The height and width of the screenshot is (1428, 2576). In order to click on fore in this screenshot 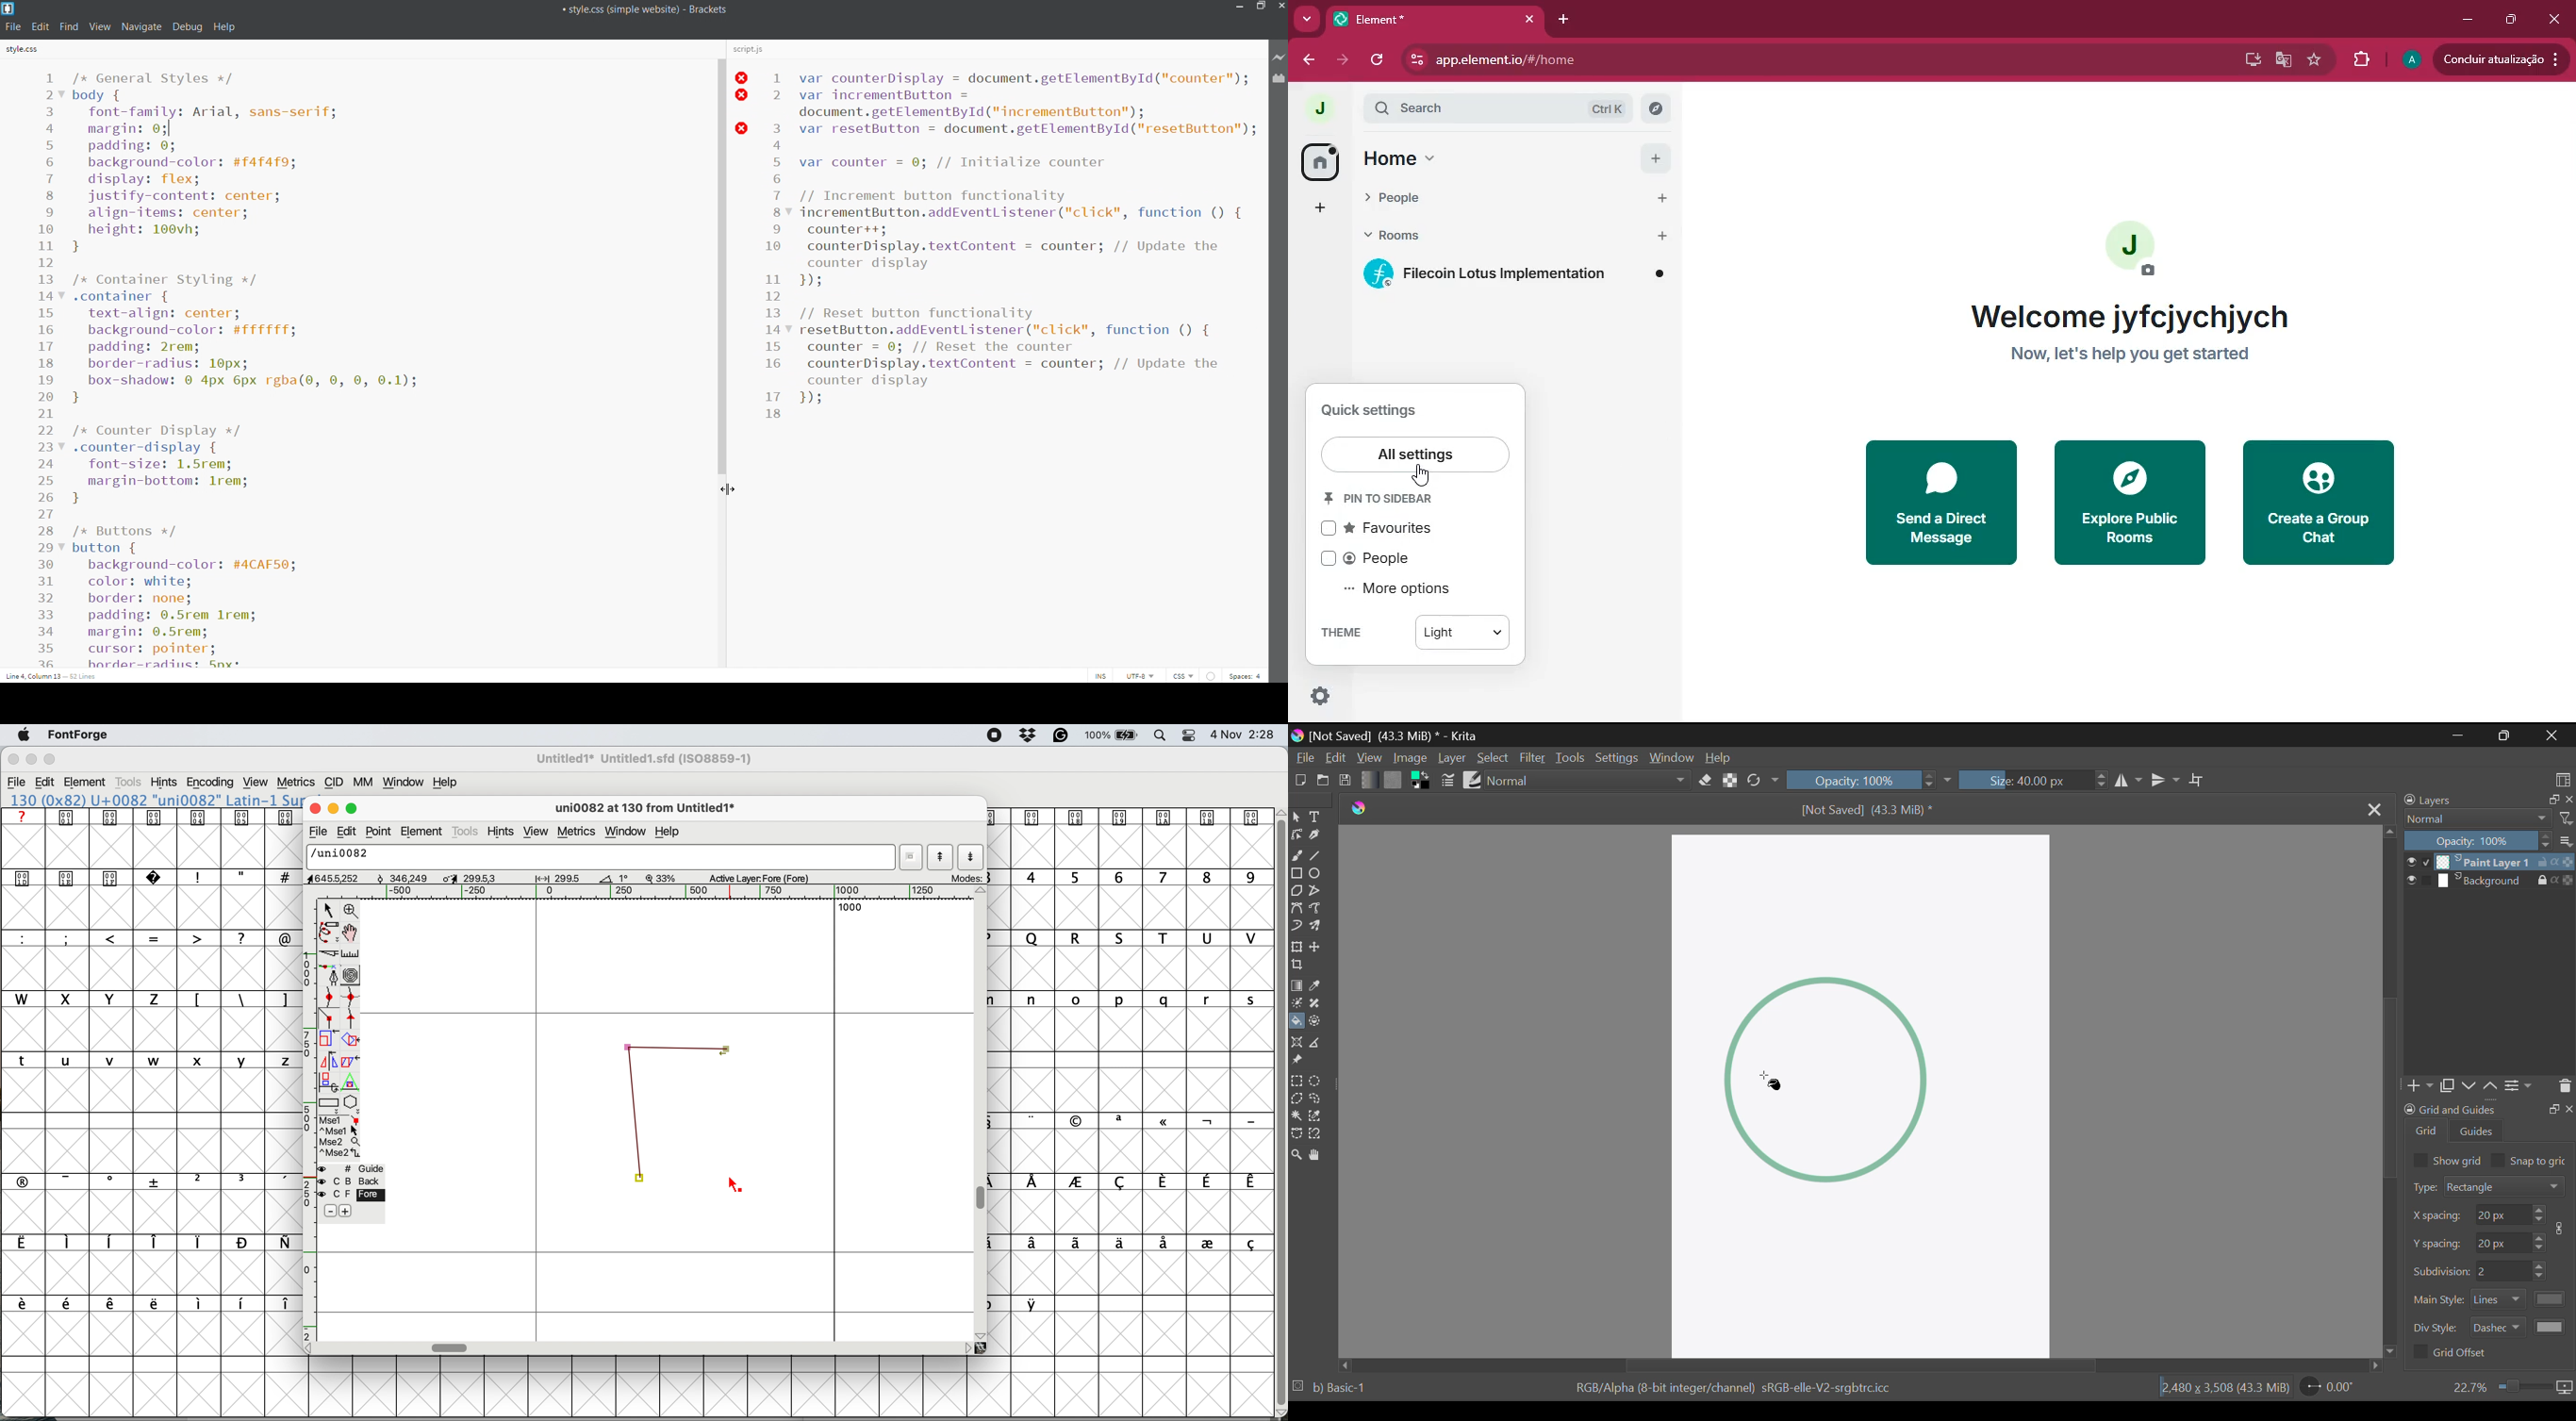, I will do `click(351, 1194)`.